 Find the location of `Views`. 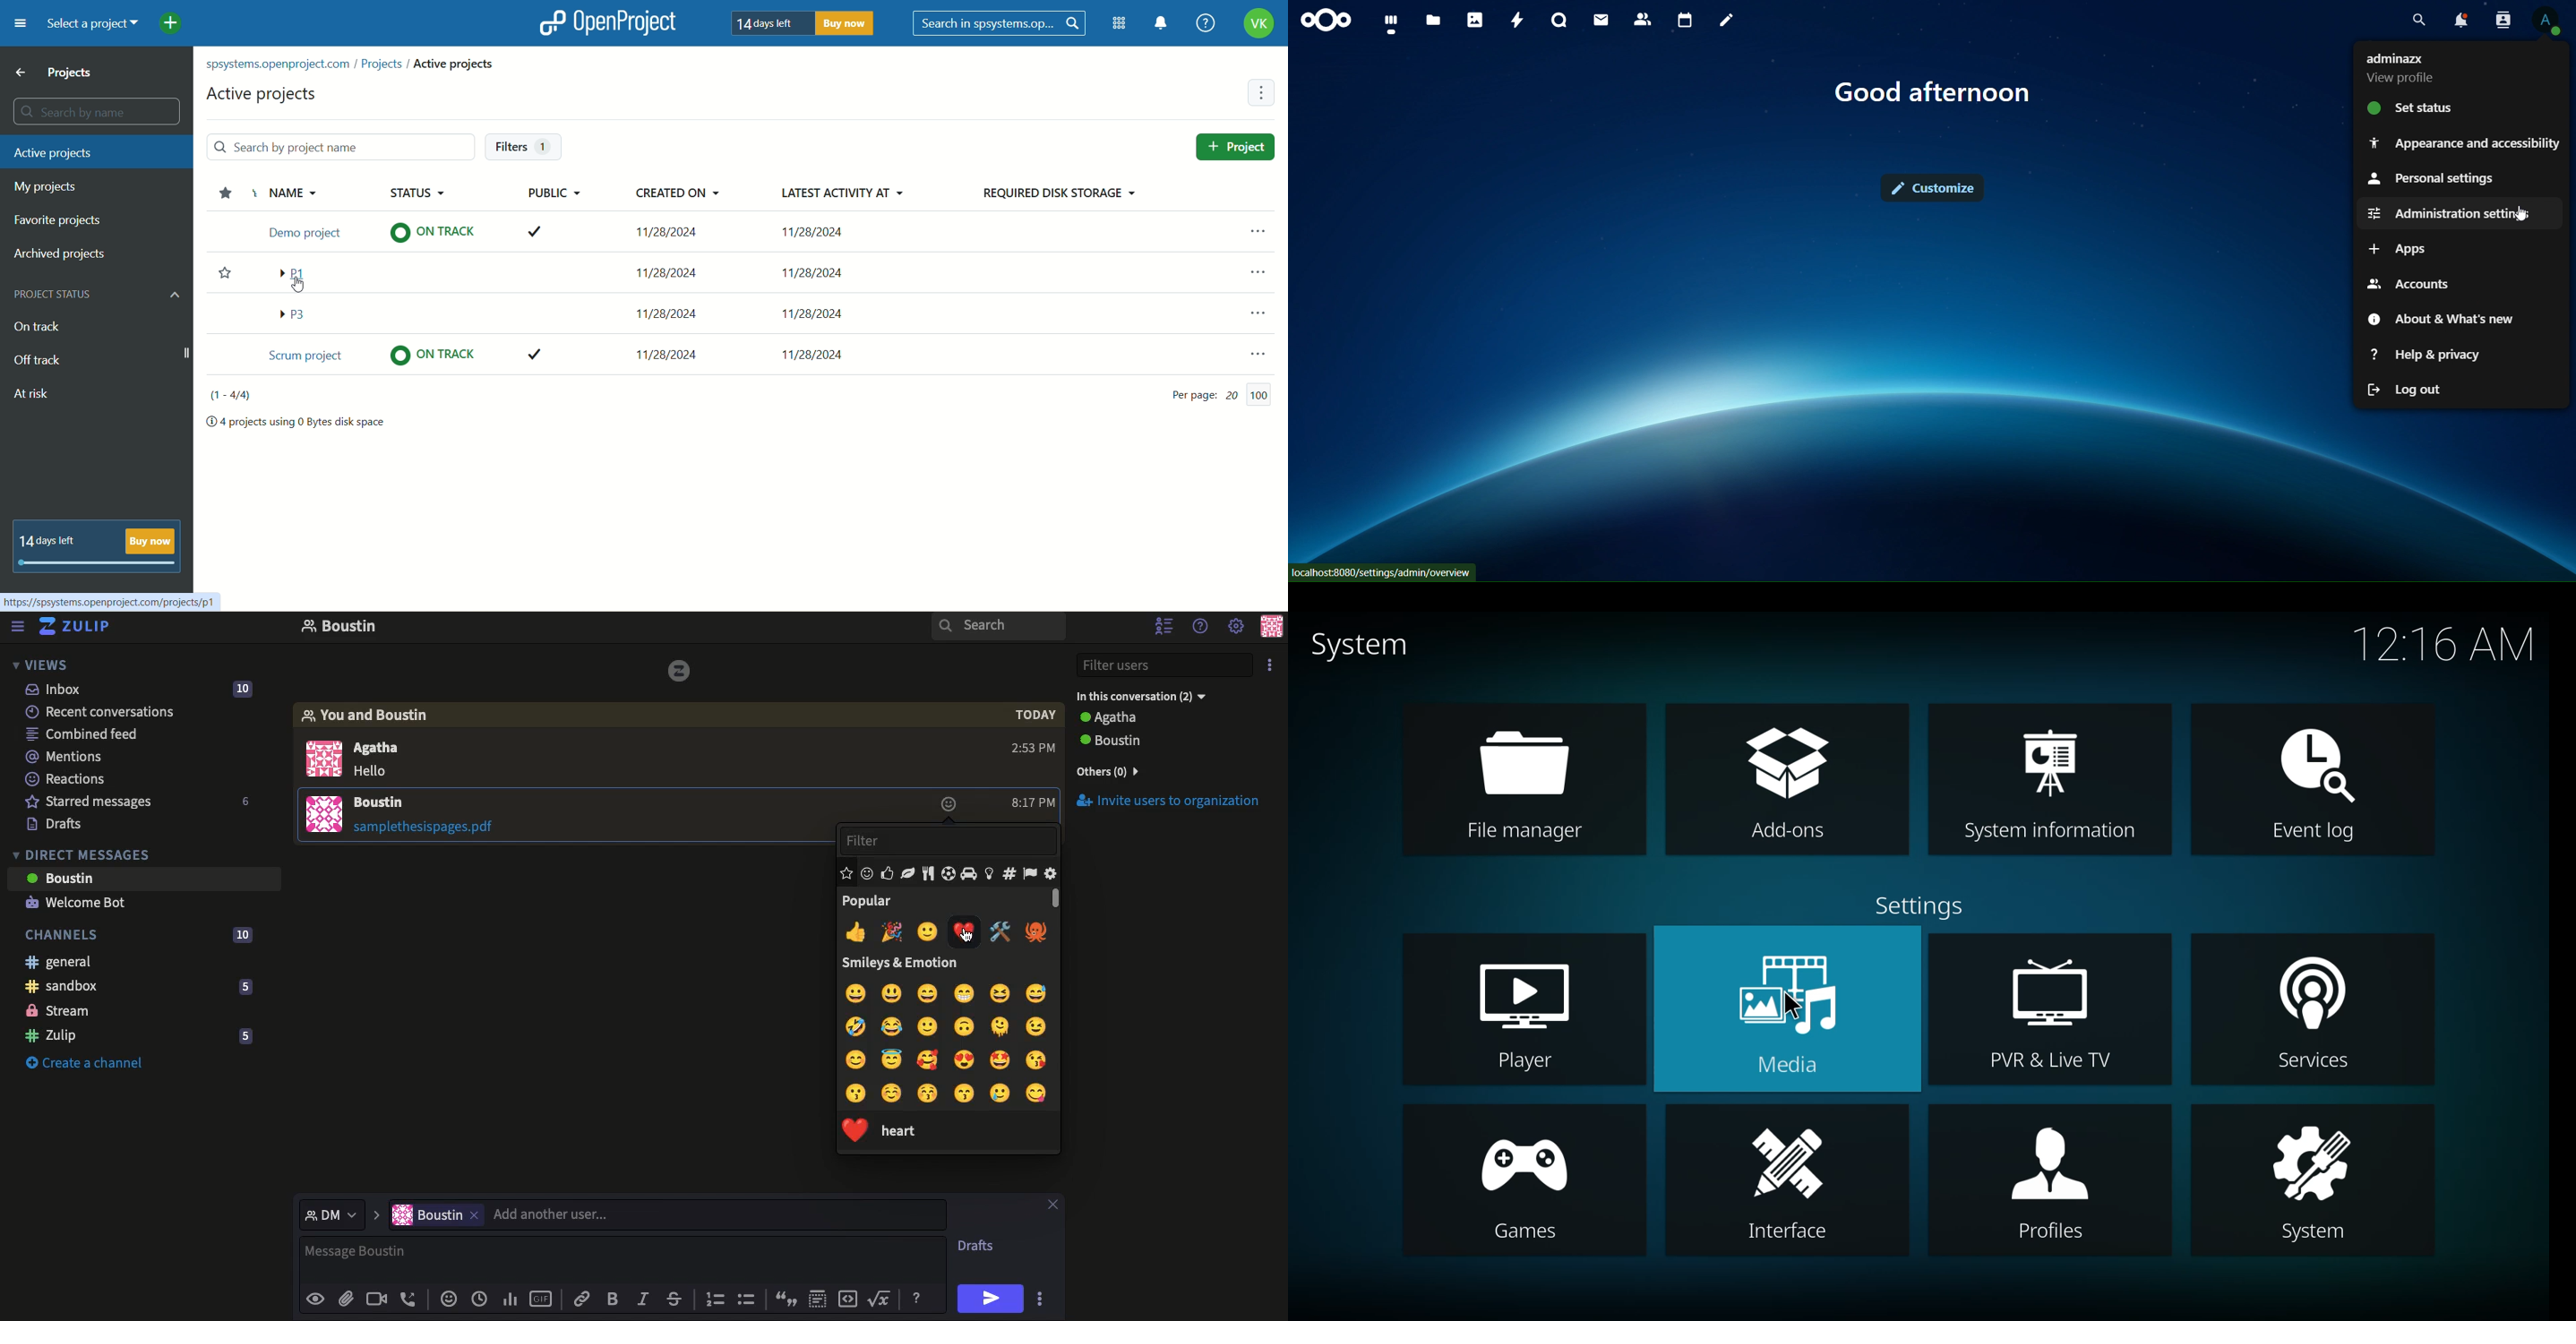

Views is located at coordinates (43, 664).